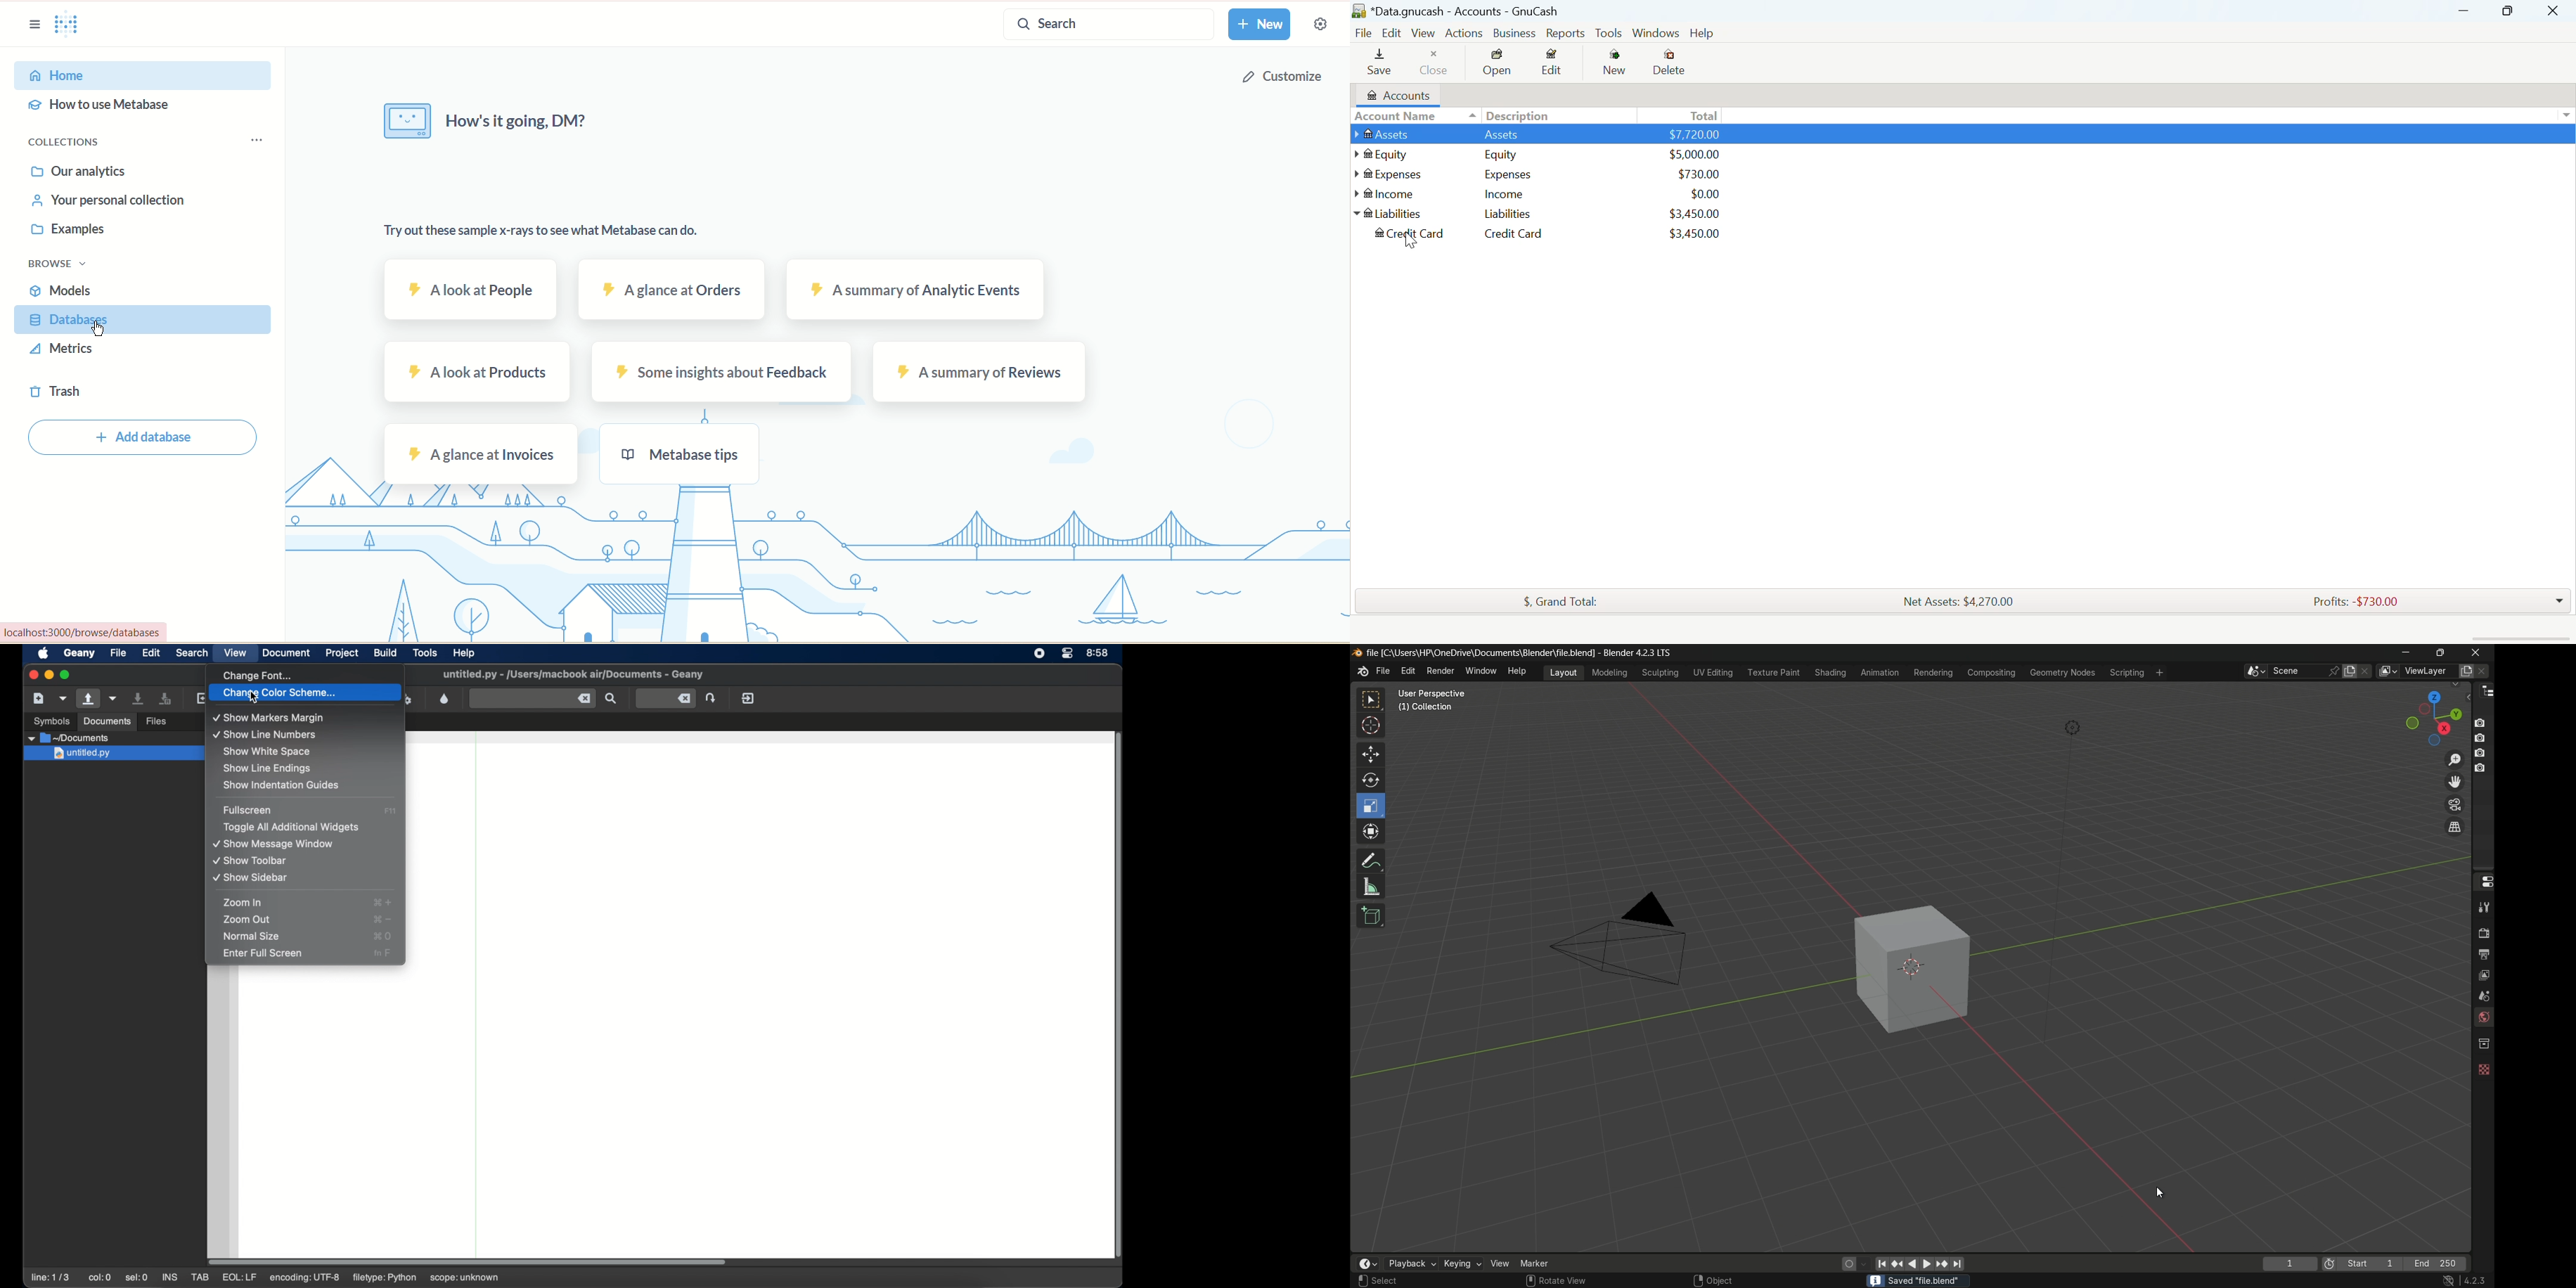 This screenshot has width=2576, height=1288. What do you see at coordinates (1958, 1264) in the screenshot?
I see `jump to endpoint` at bounding box center [1958, 1264].